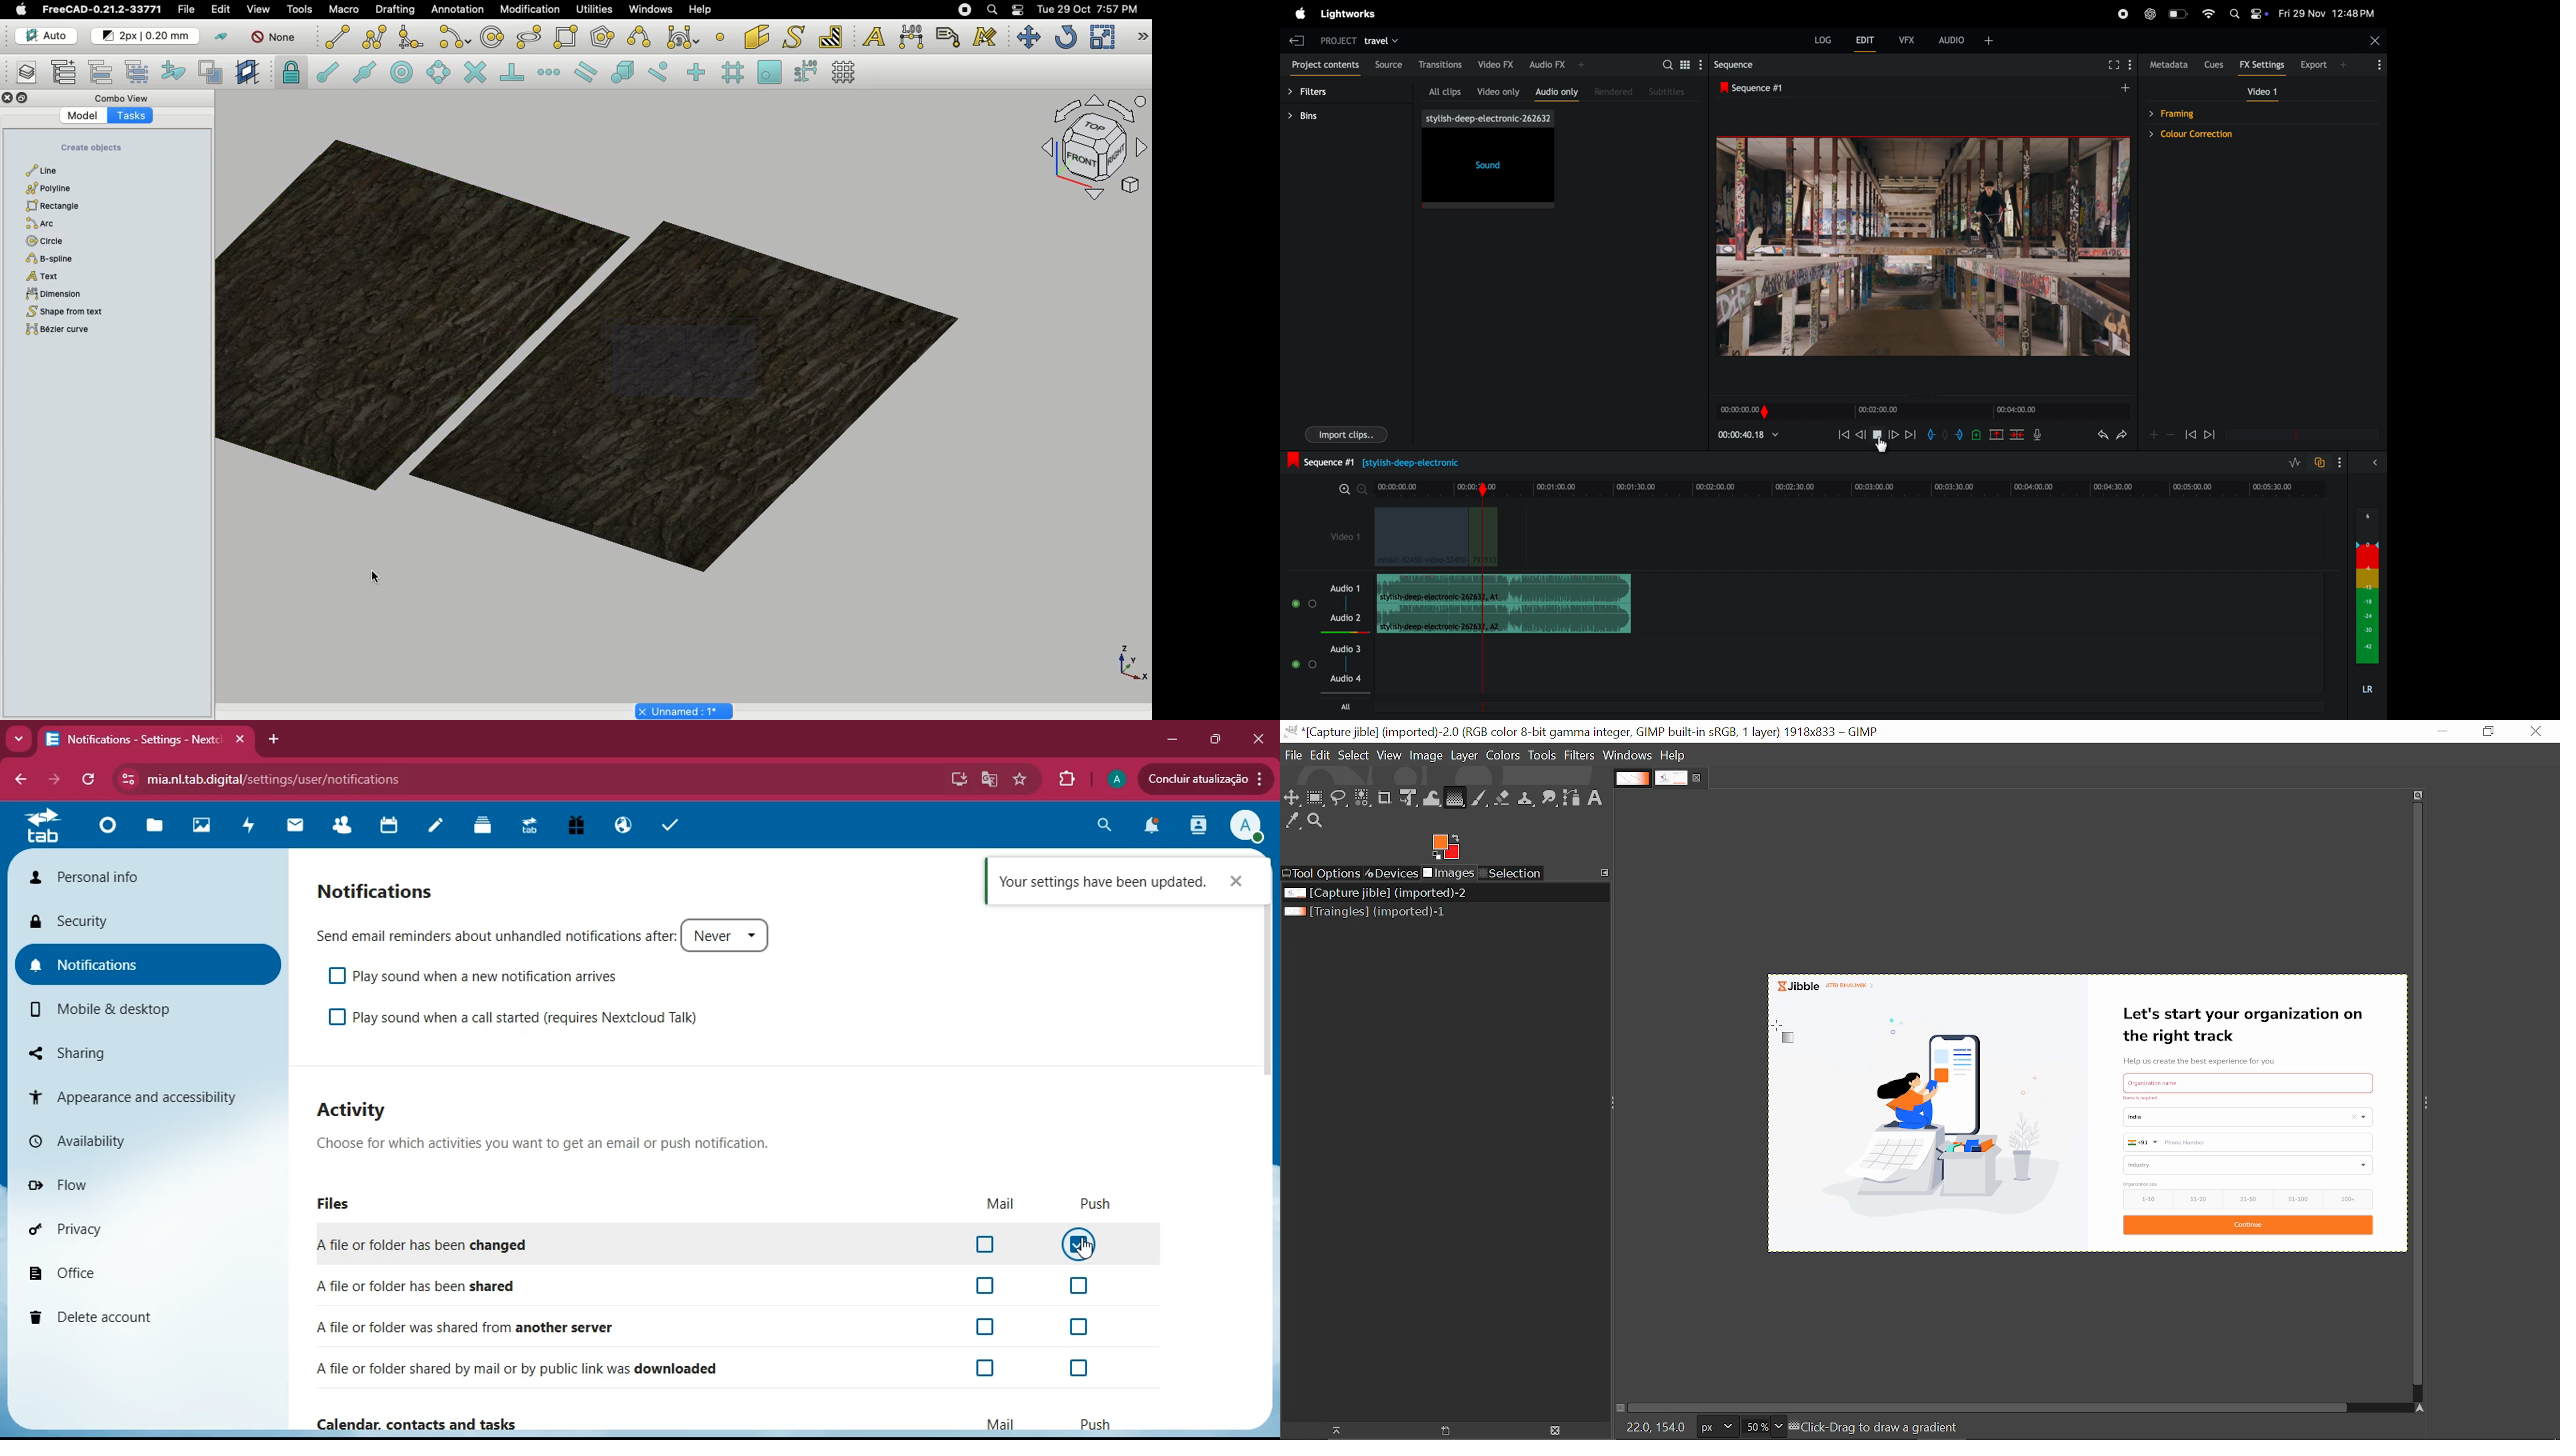 The image size is (2576, 1456). I want to click on flow, so click(130, 1182).